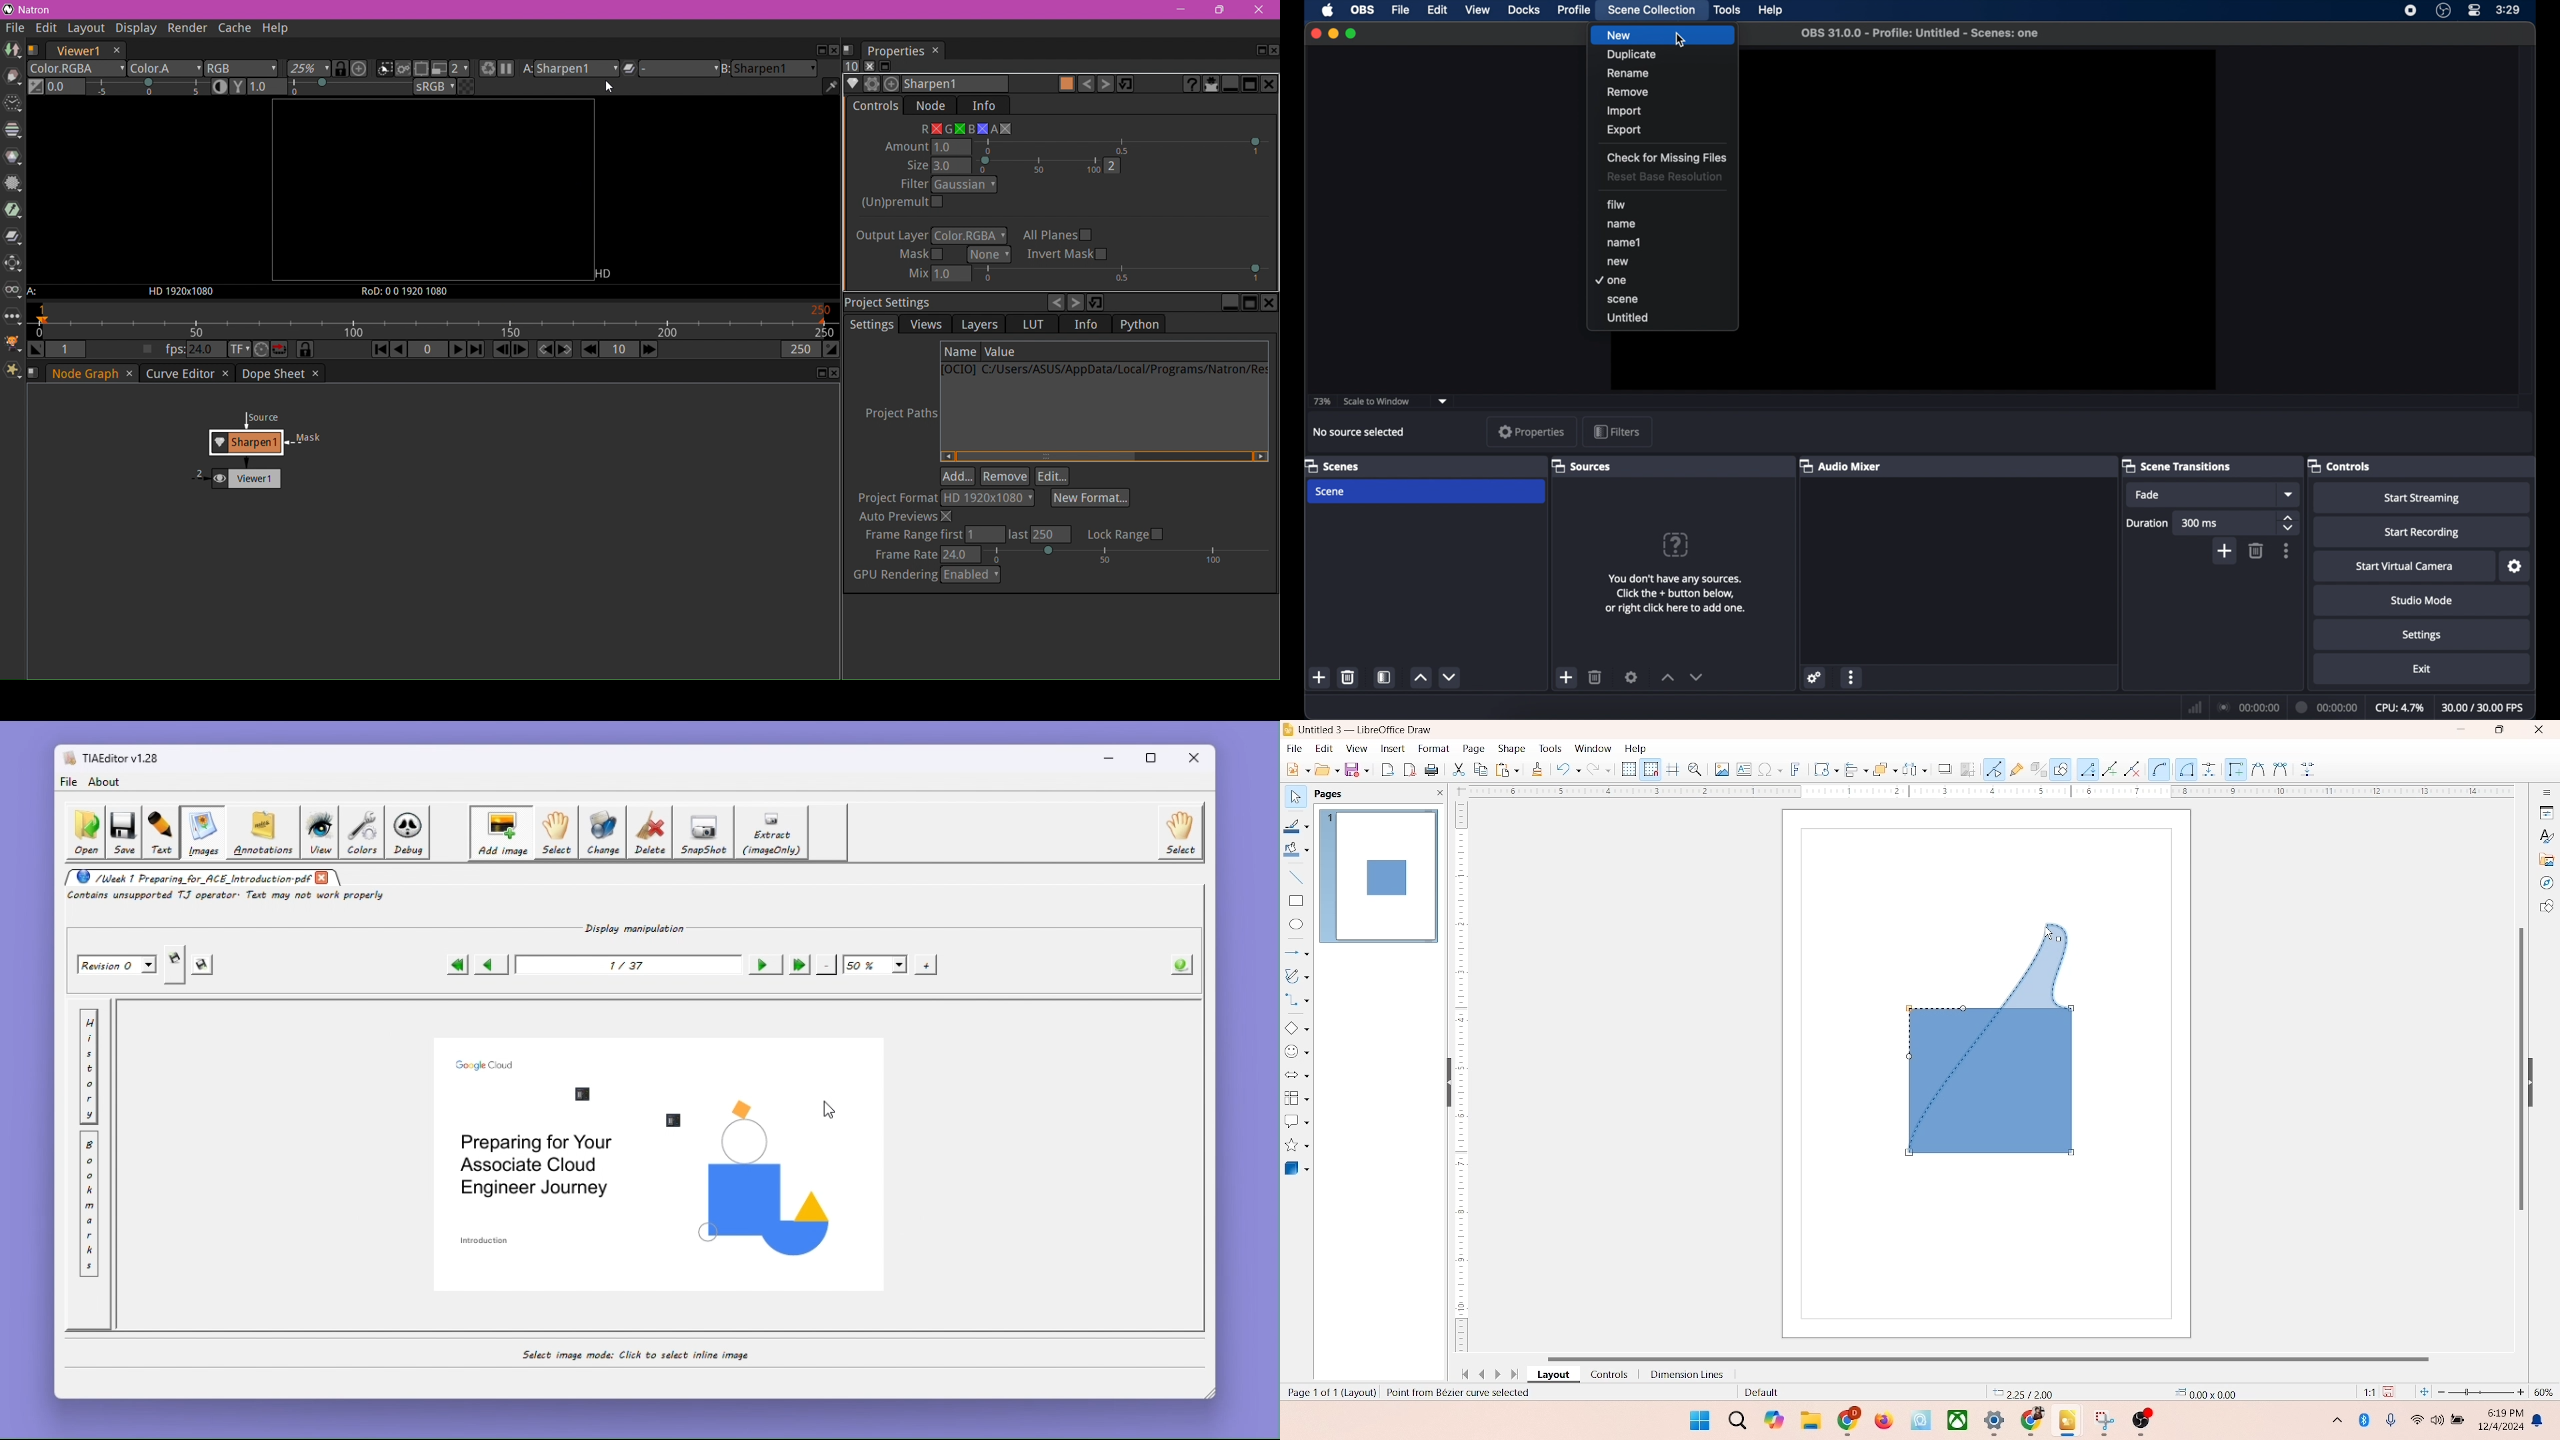  Describe the element at coordinates (2541, 1421) in the screenshot. I see `notification` at that location.